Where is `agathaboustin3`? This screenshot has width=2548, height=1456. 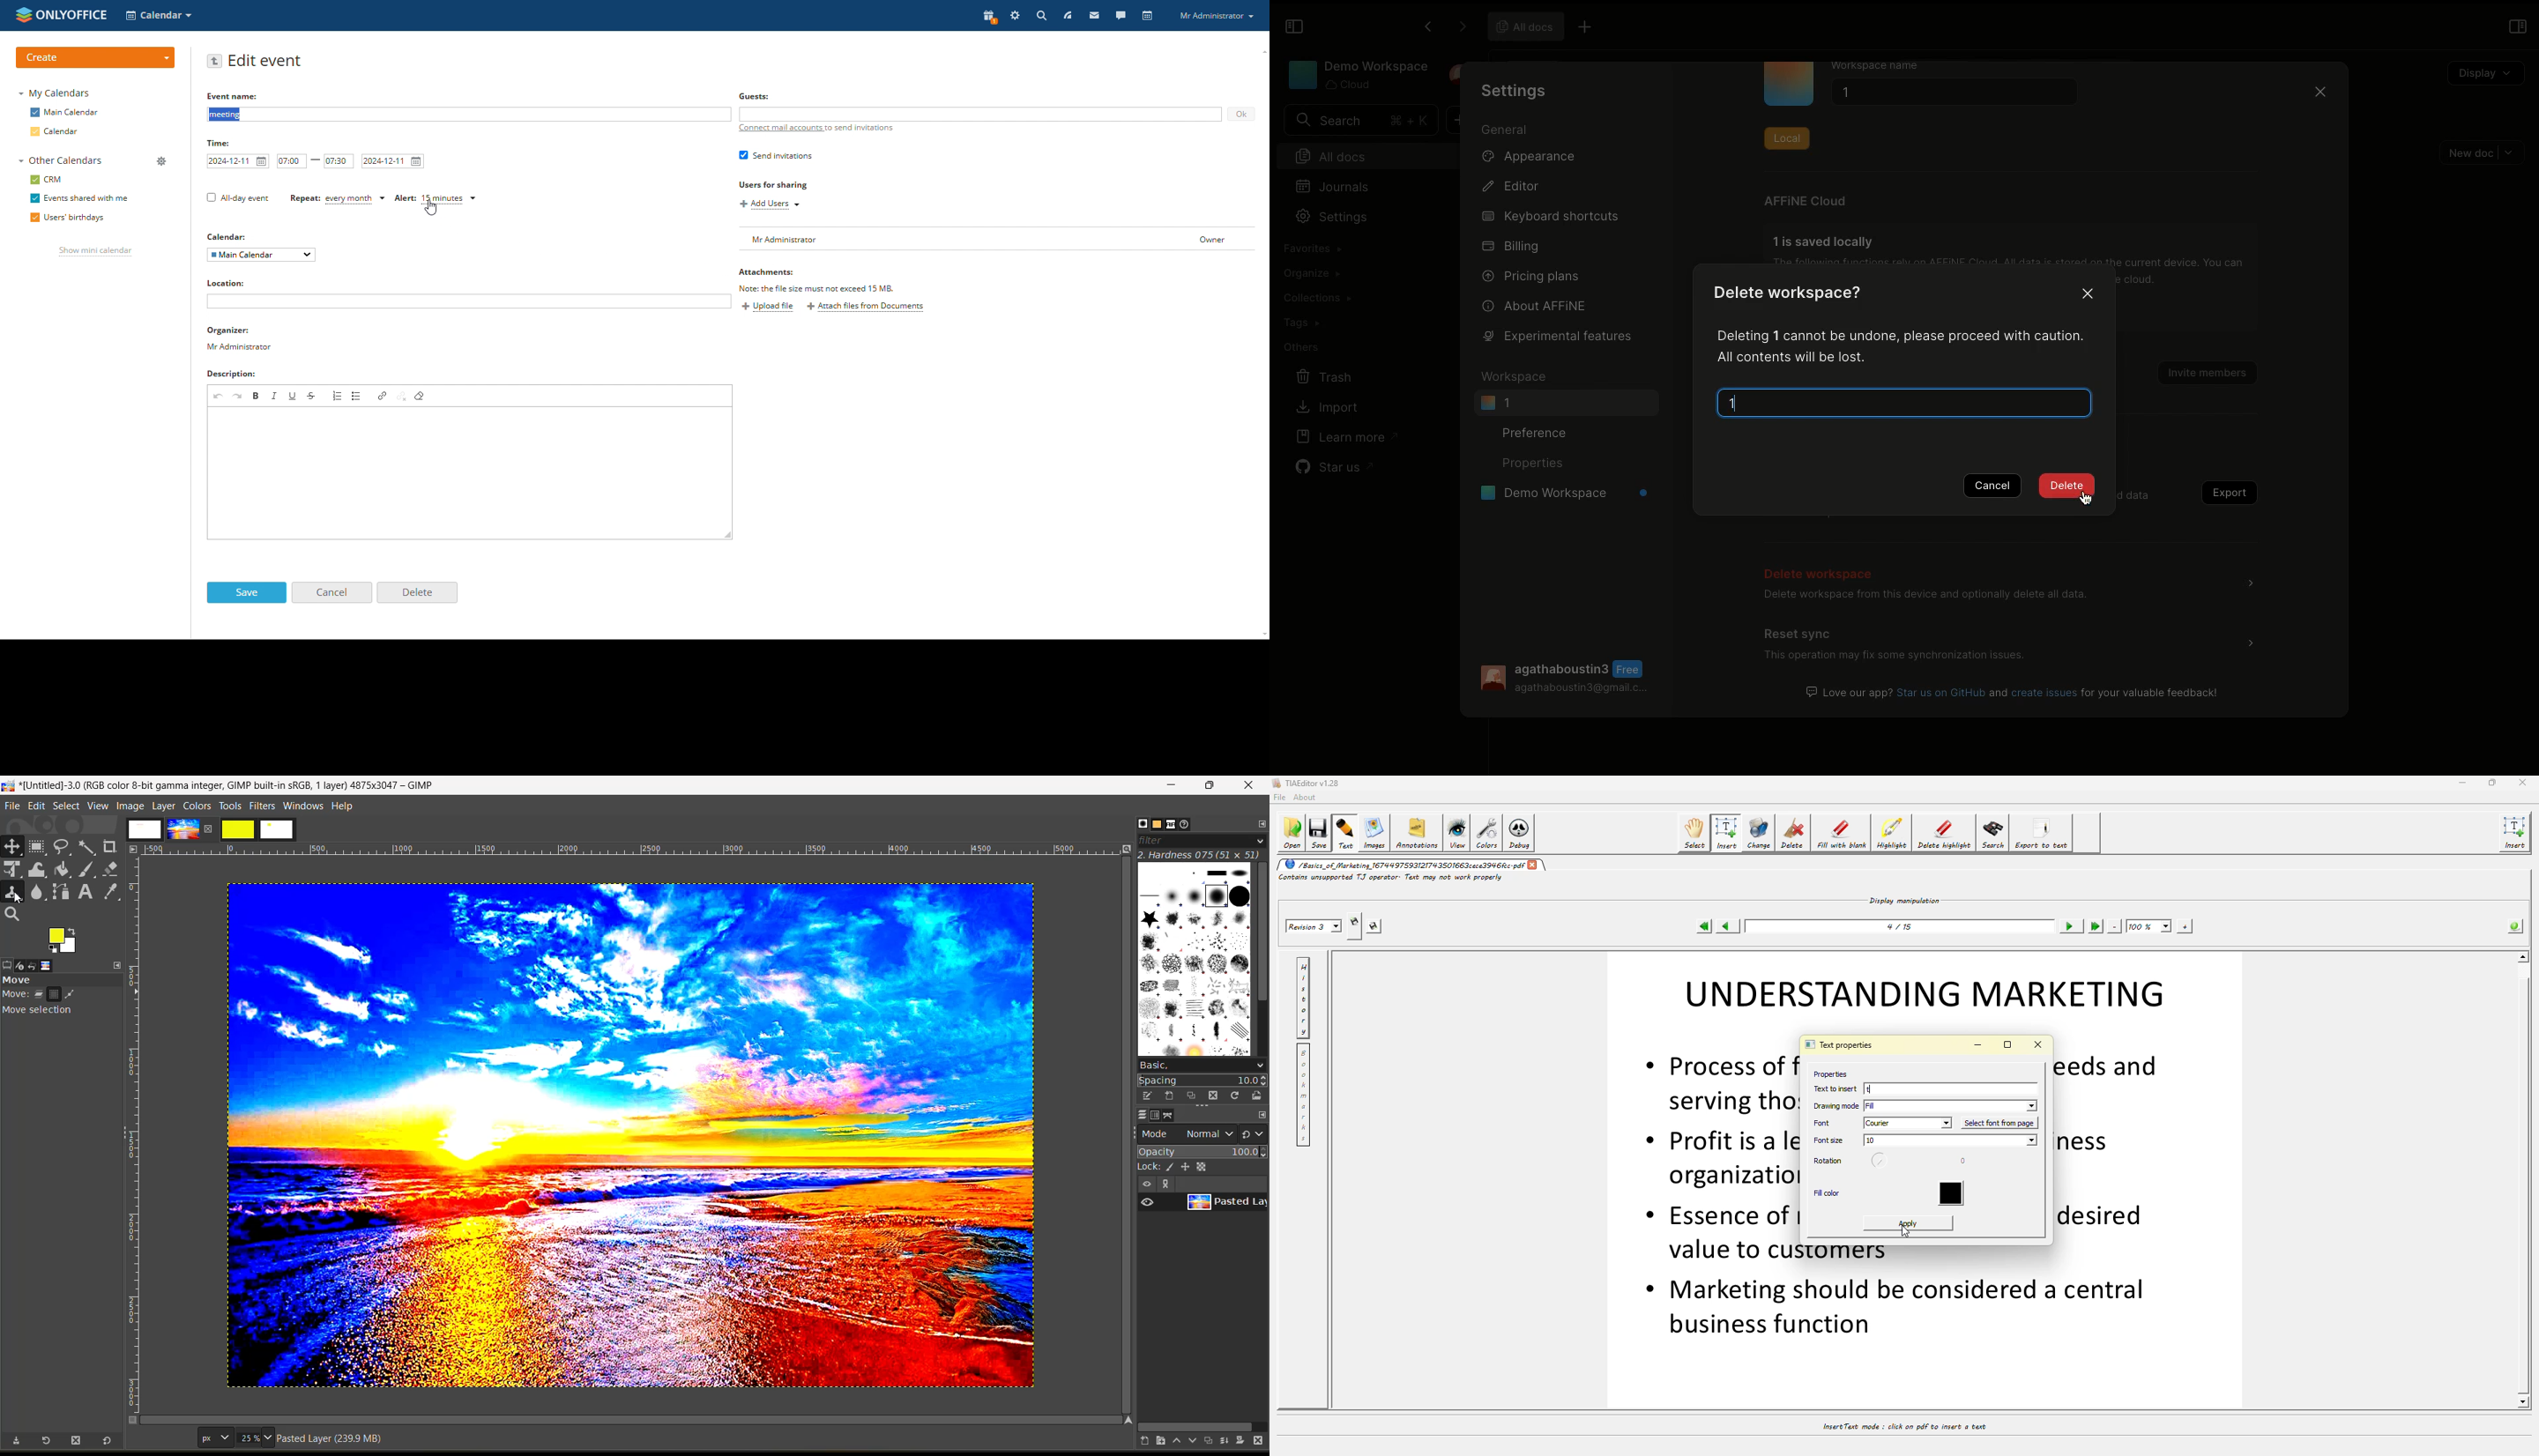
agathaboustin3 is located at coordinates (1563, 667).